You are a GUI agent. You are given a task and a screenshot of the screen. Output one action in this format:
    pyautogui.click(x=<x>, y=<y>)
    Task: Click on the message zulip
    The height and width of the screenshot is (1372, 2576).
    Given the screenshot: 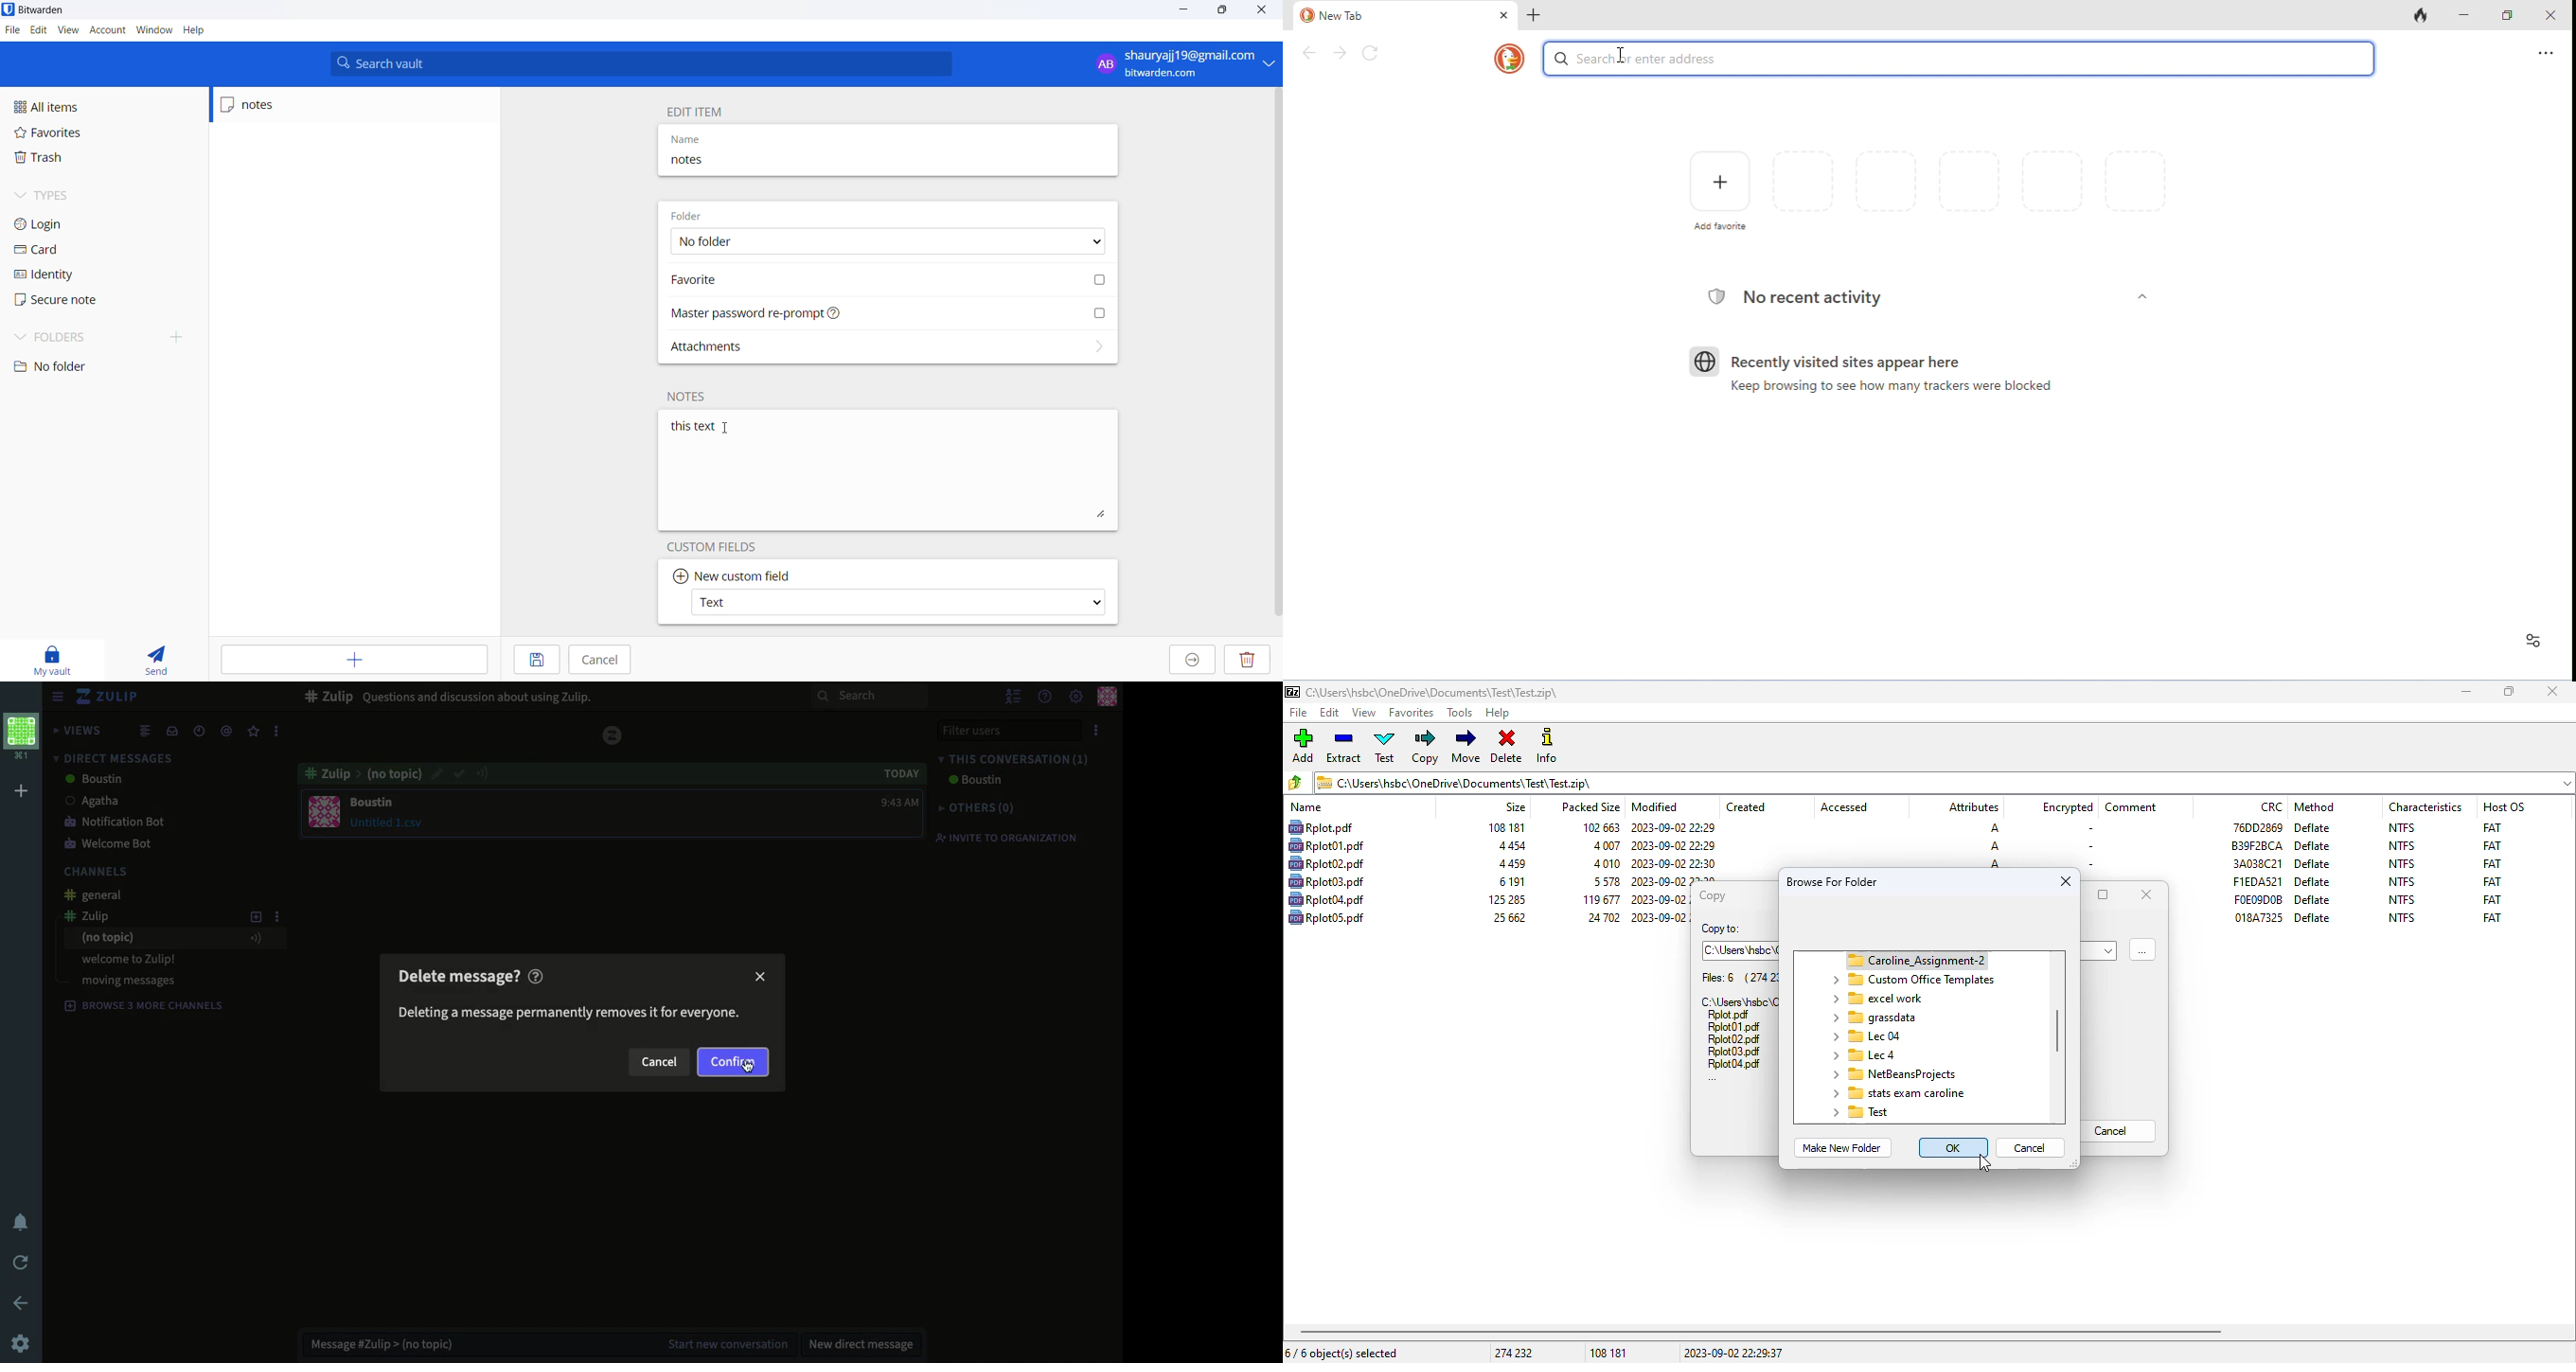 What is the action you would take?
    pyautogui.click(x=382, y=1343)
    